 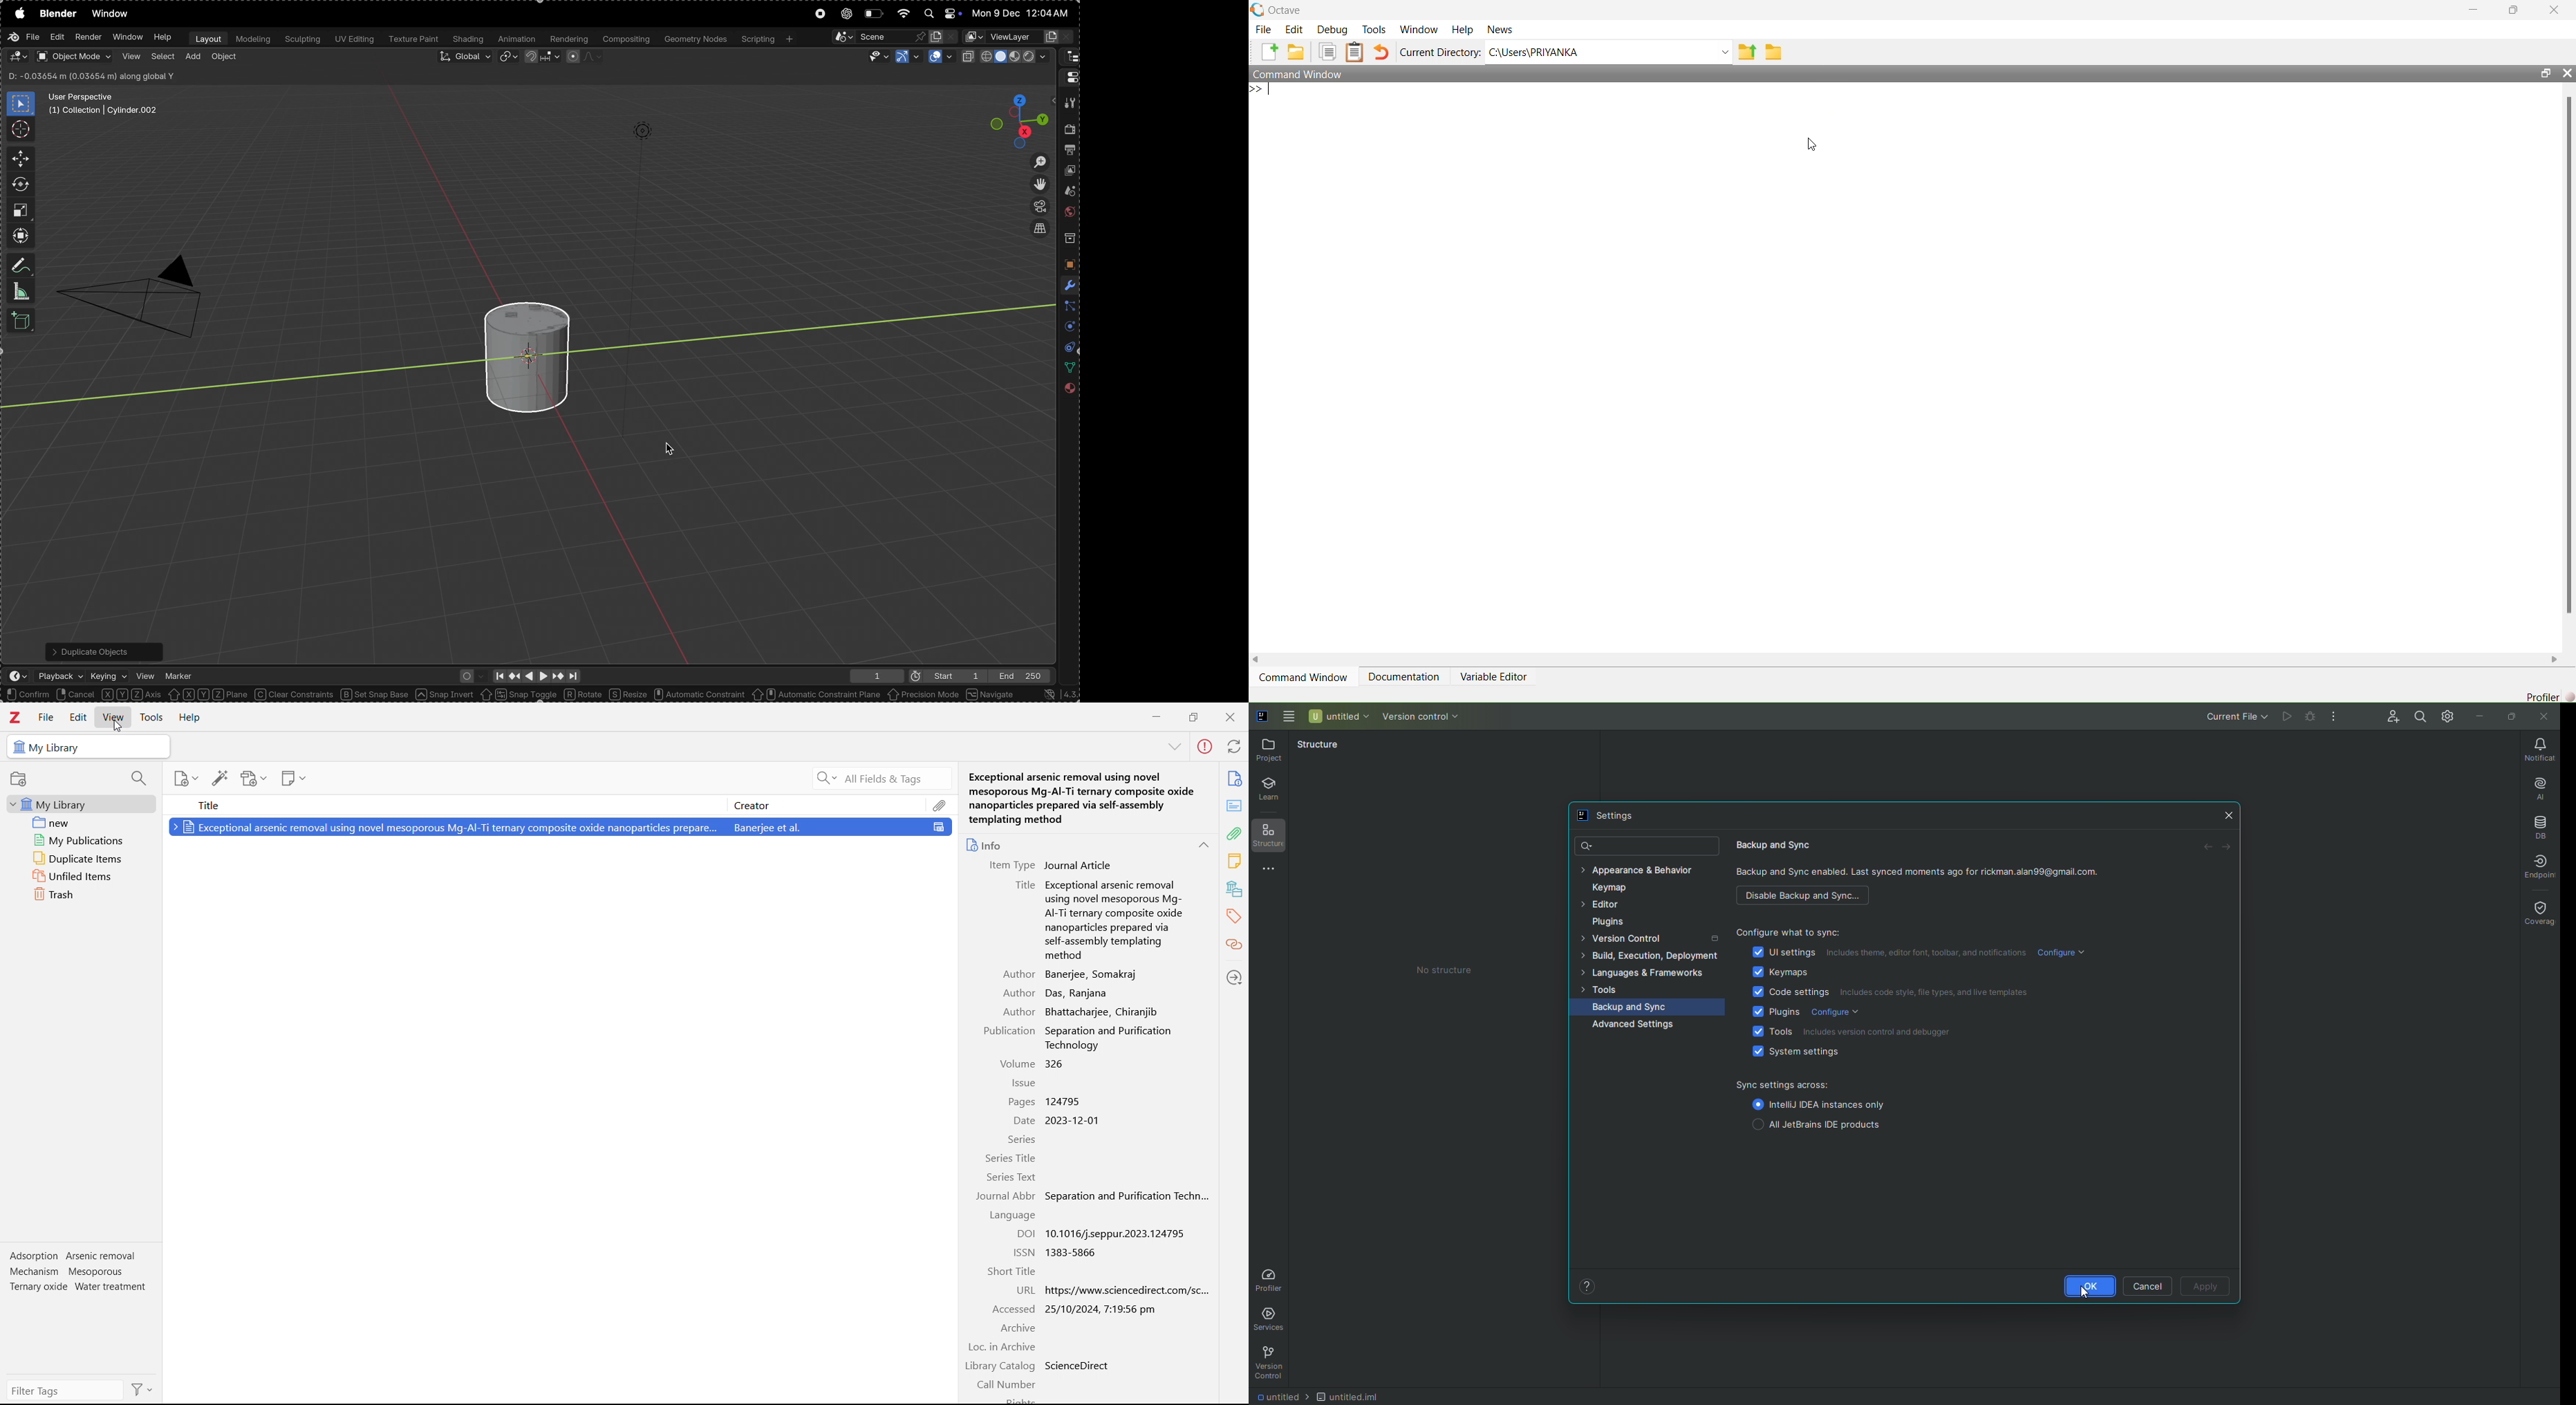 What do you see at coordinates (81, 805) in the screenshot?
I see `my library` at bounding box center [81, 805].